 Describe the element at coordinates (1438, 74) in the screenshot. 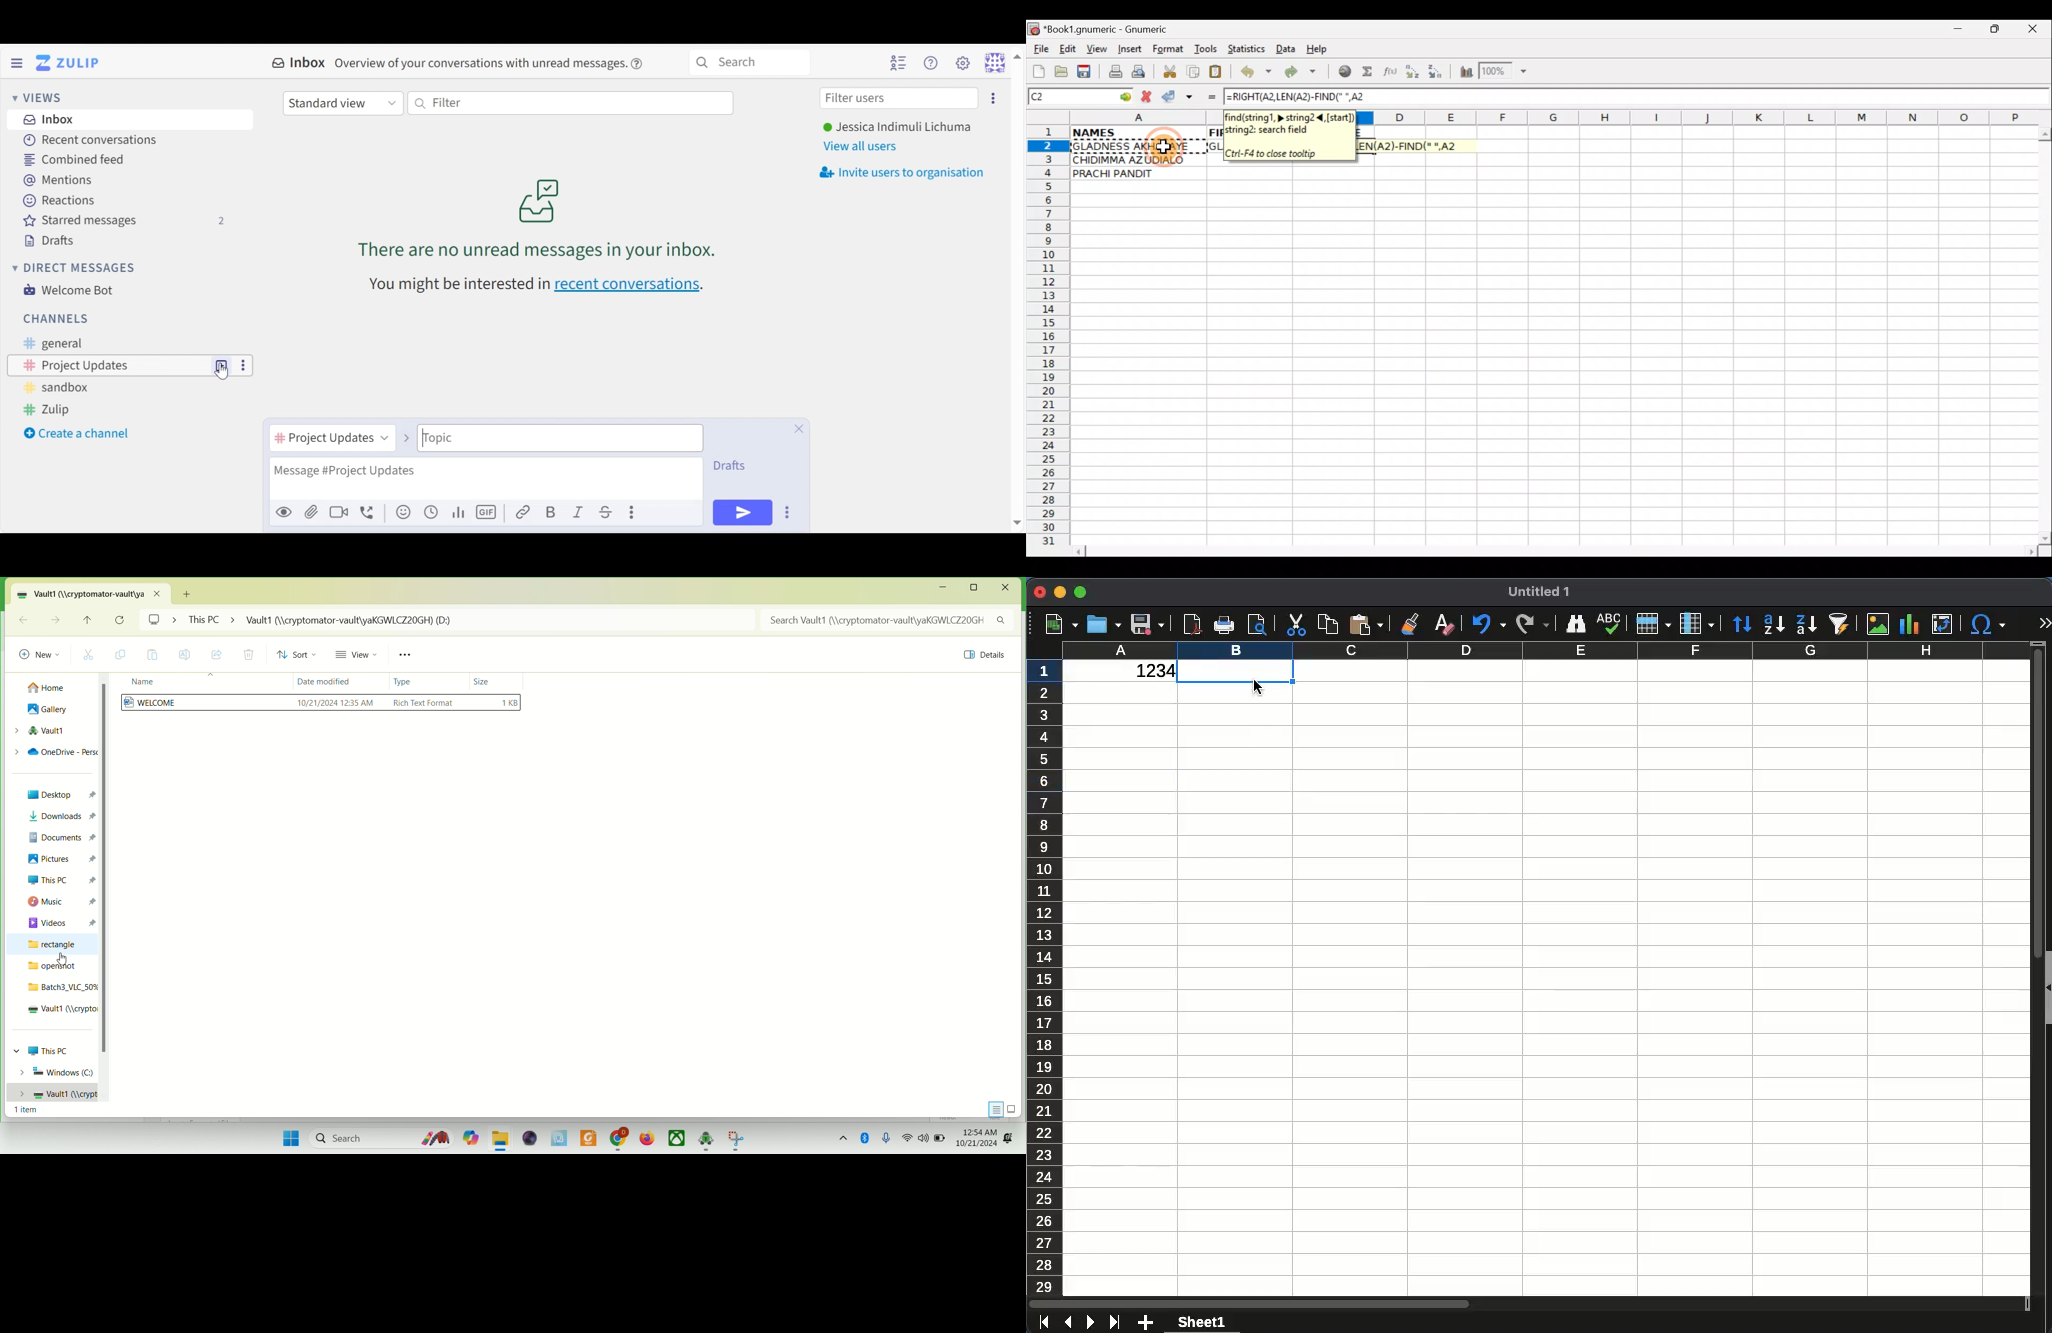

I see `Sort Descending order` at that location.